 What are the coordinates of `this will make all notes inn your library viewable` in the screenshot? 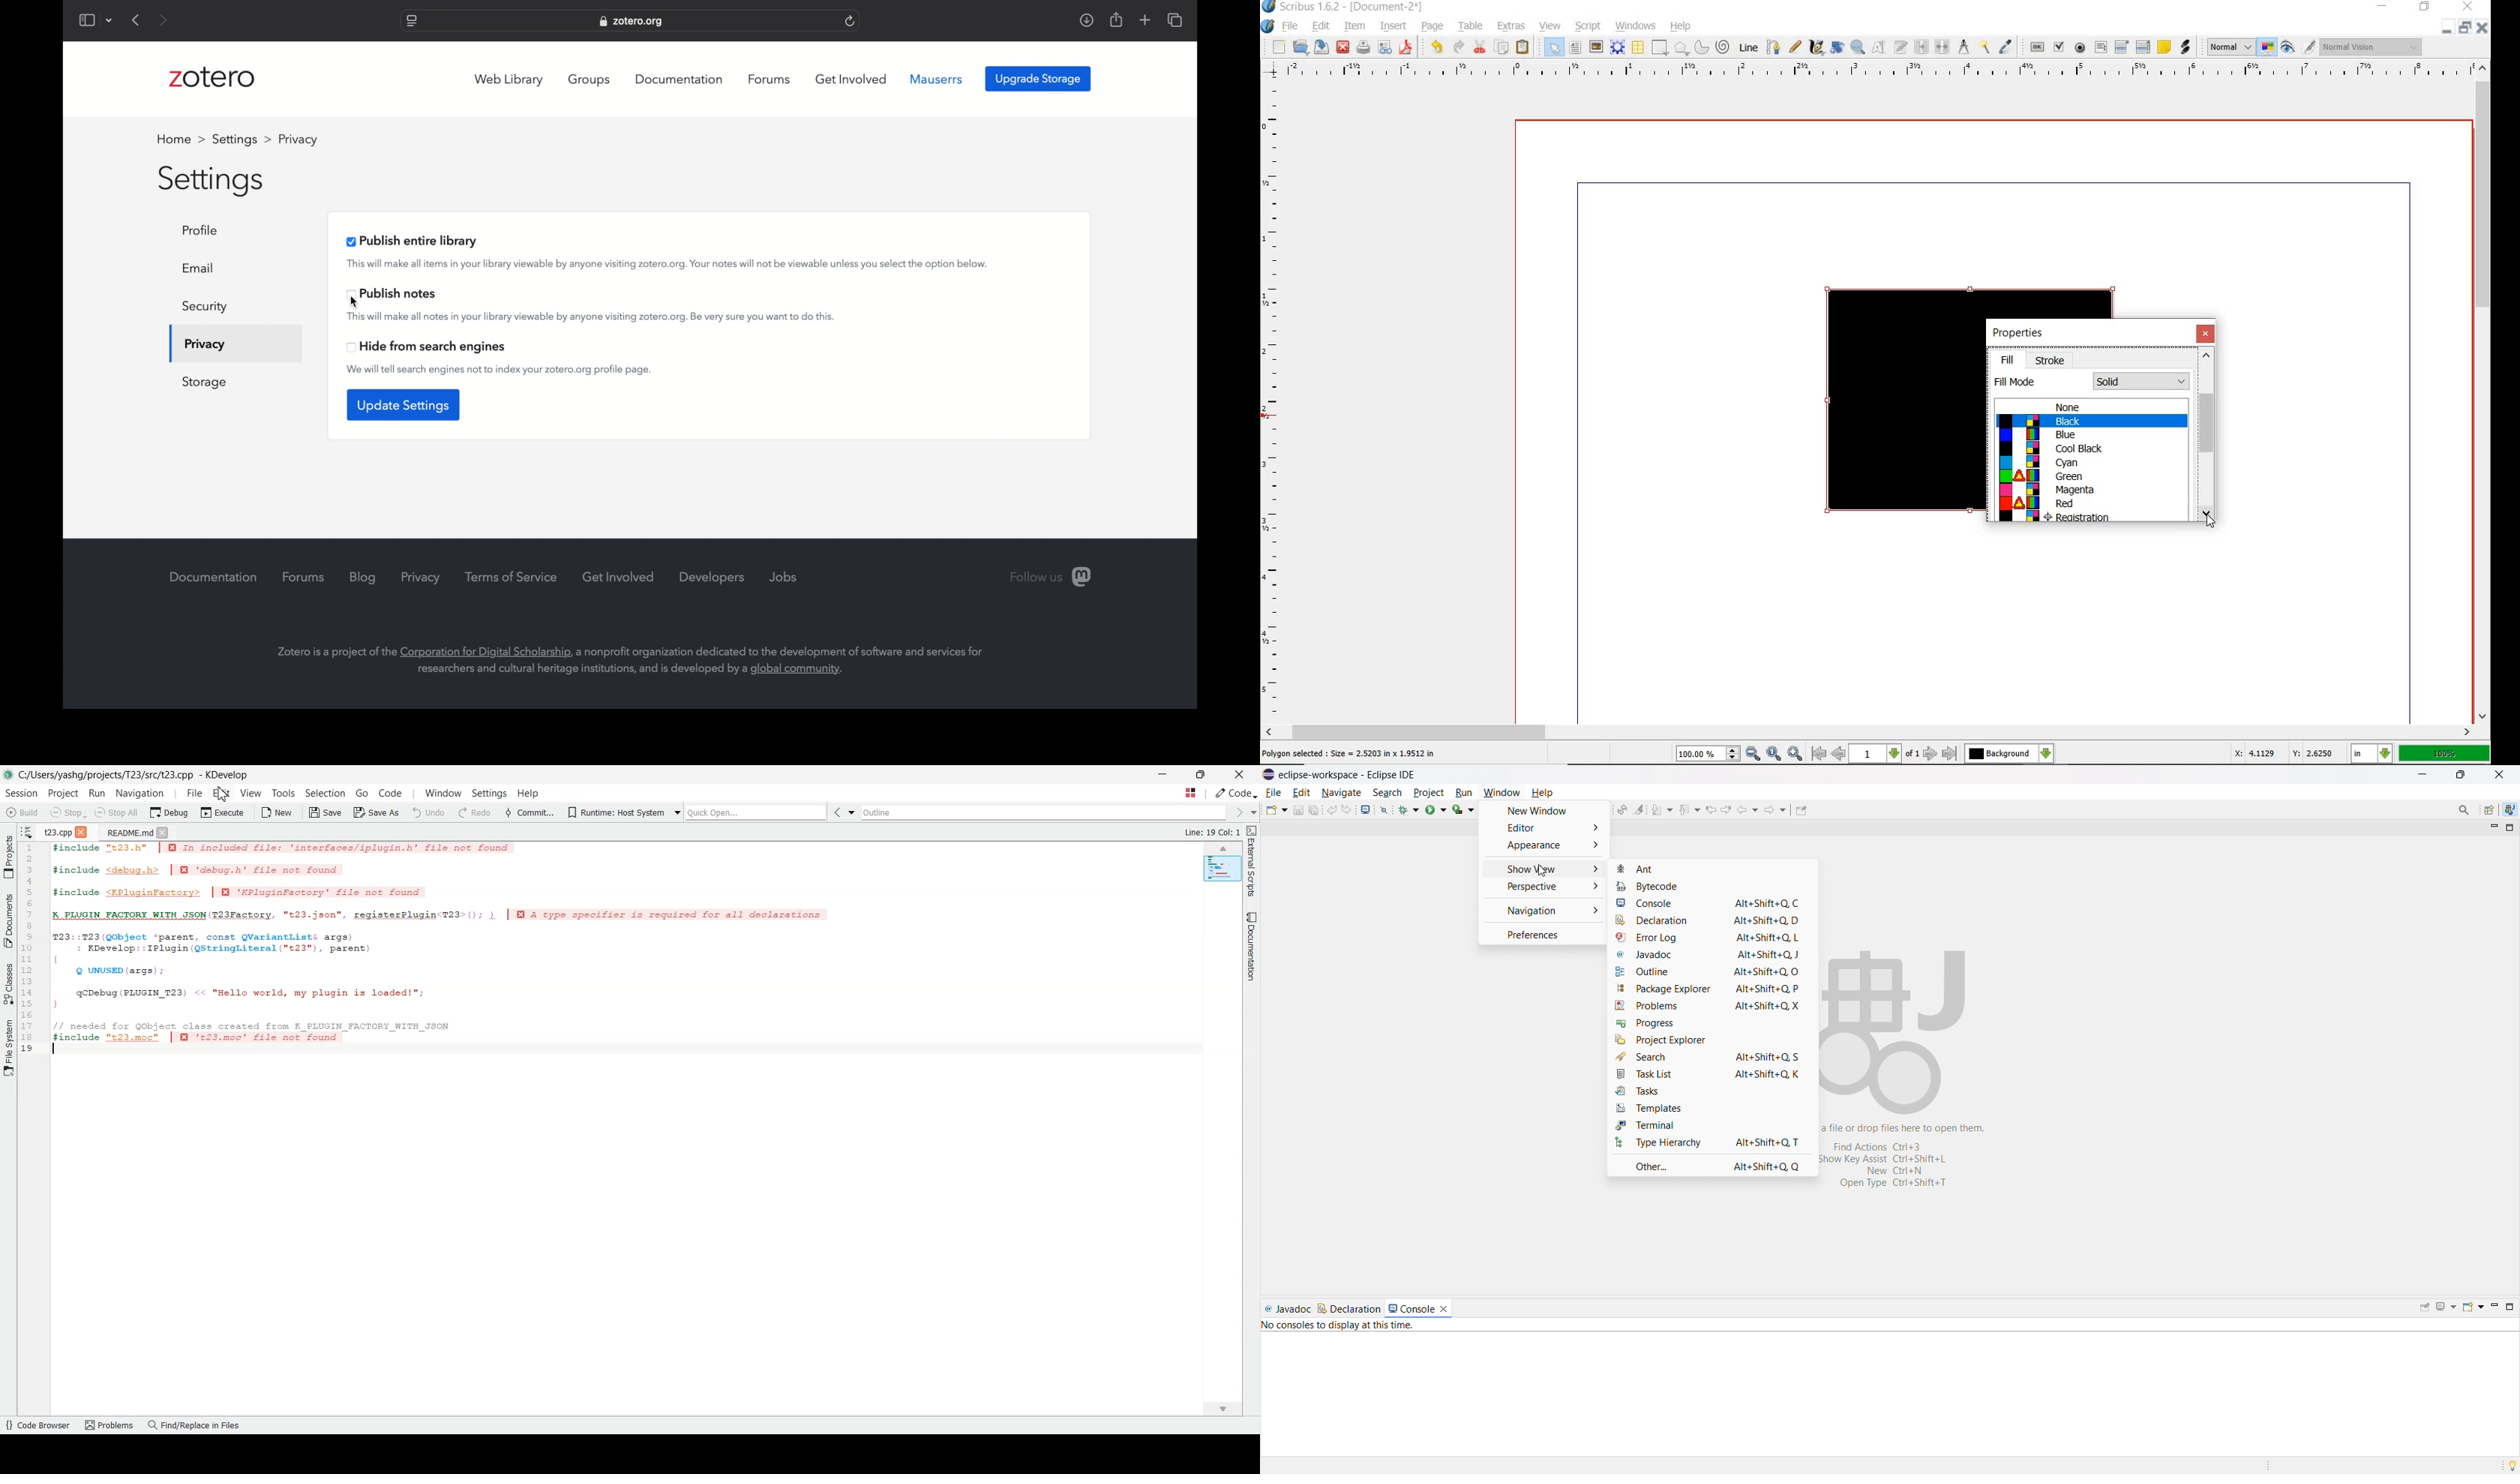 It's located at (589, 318).